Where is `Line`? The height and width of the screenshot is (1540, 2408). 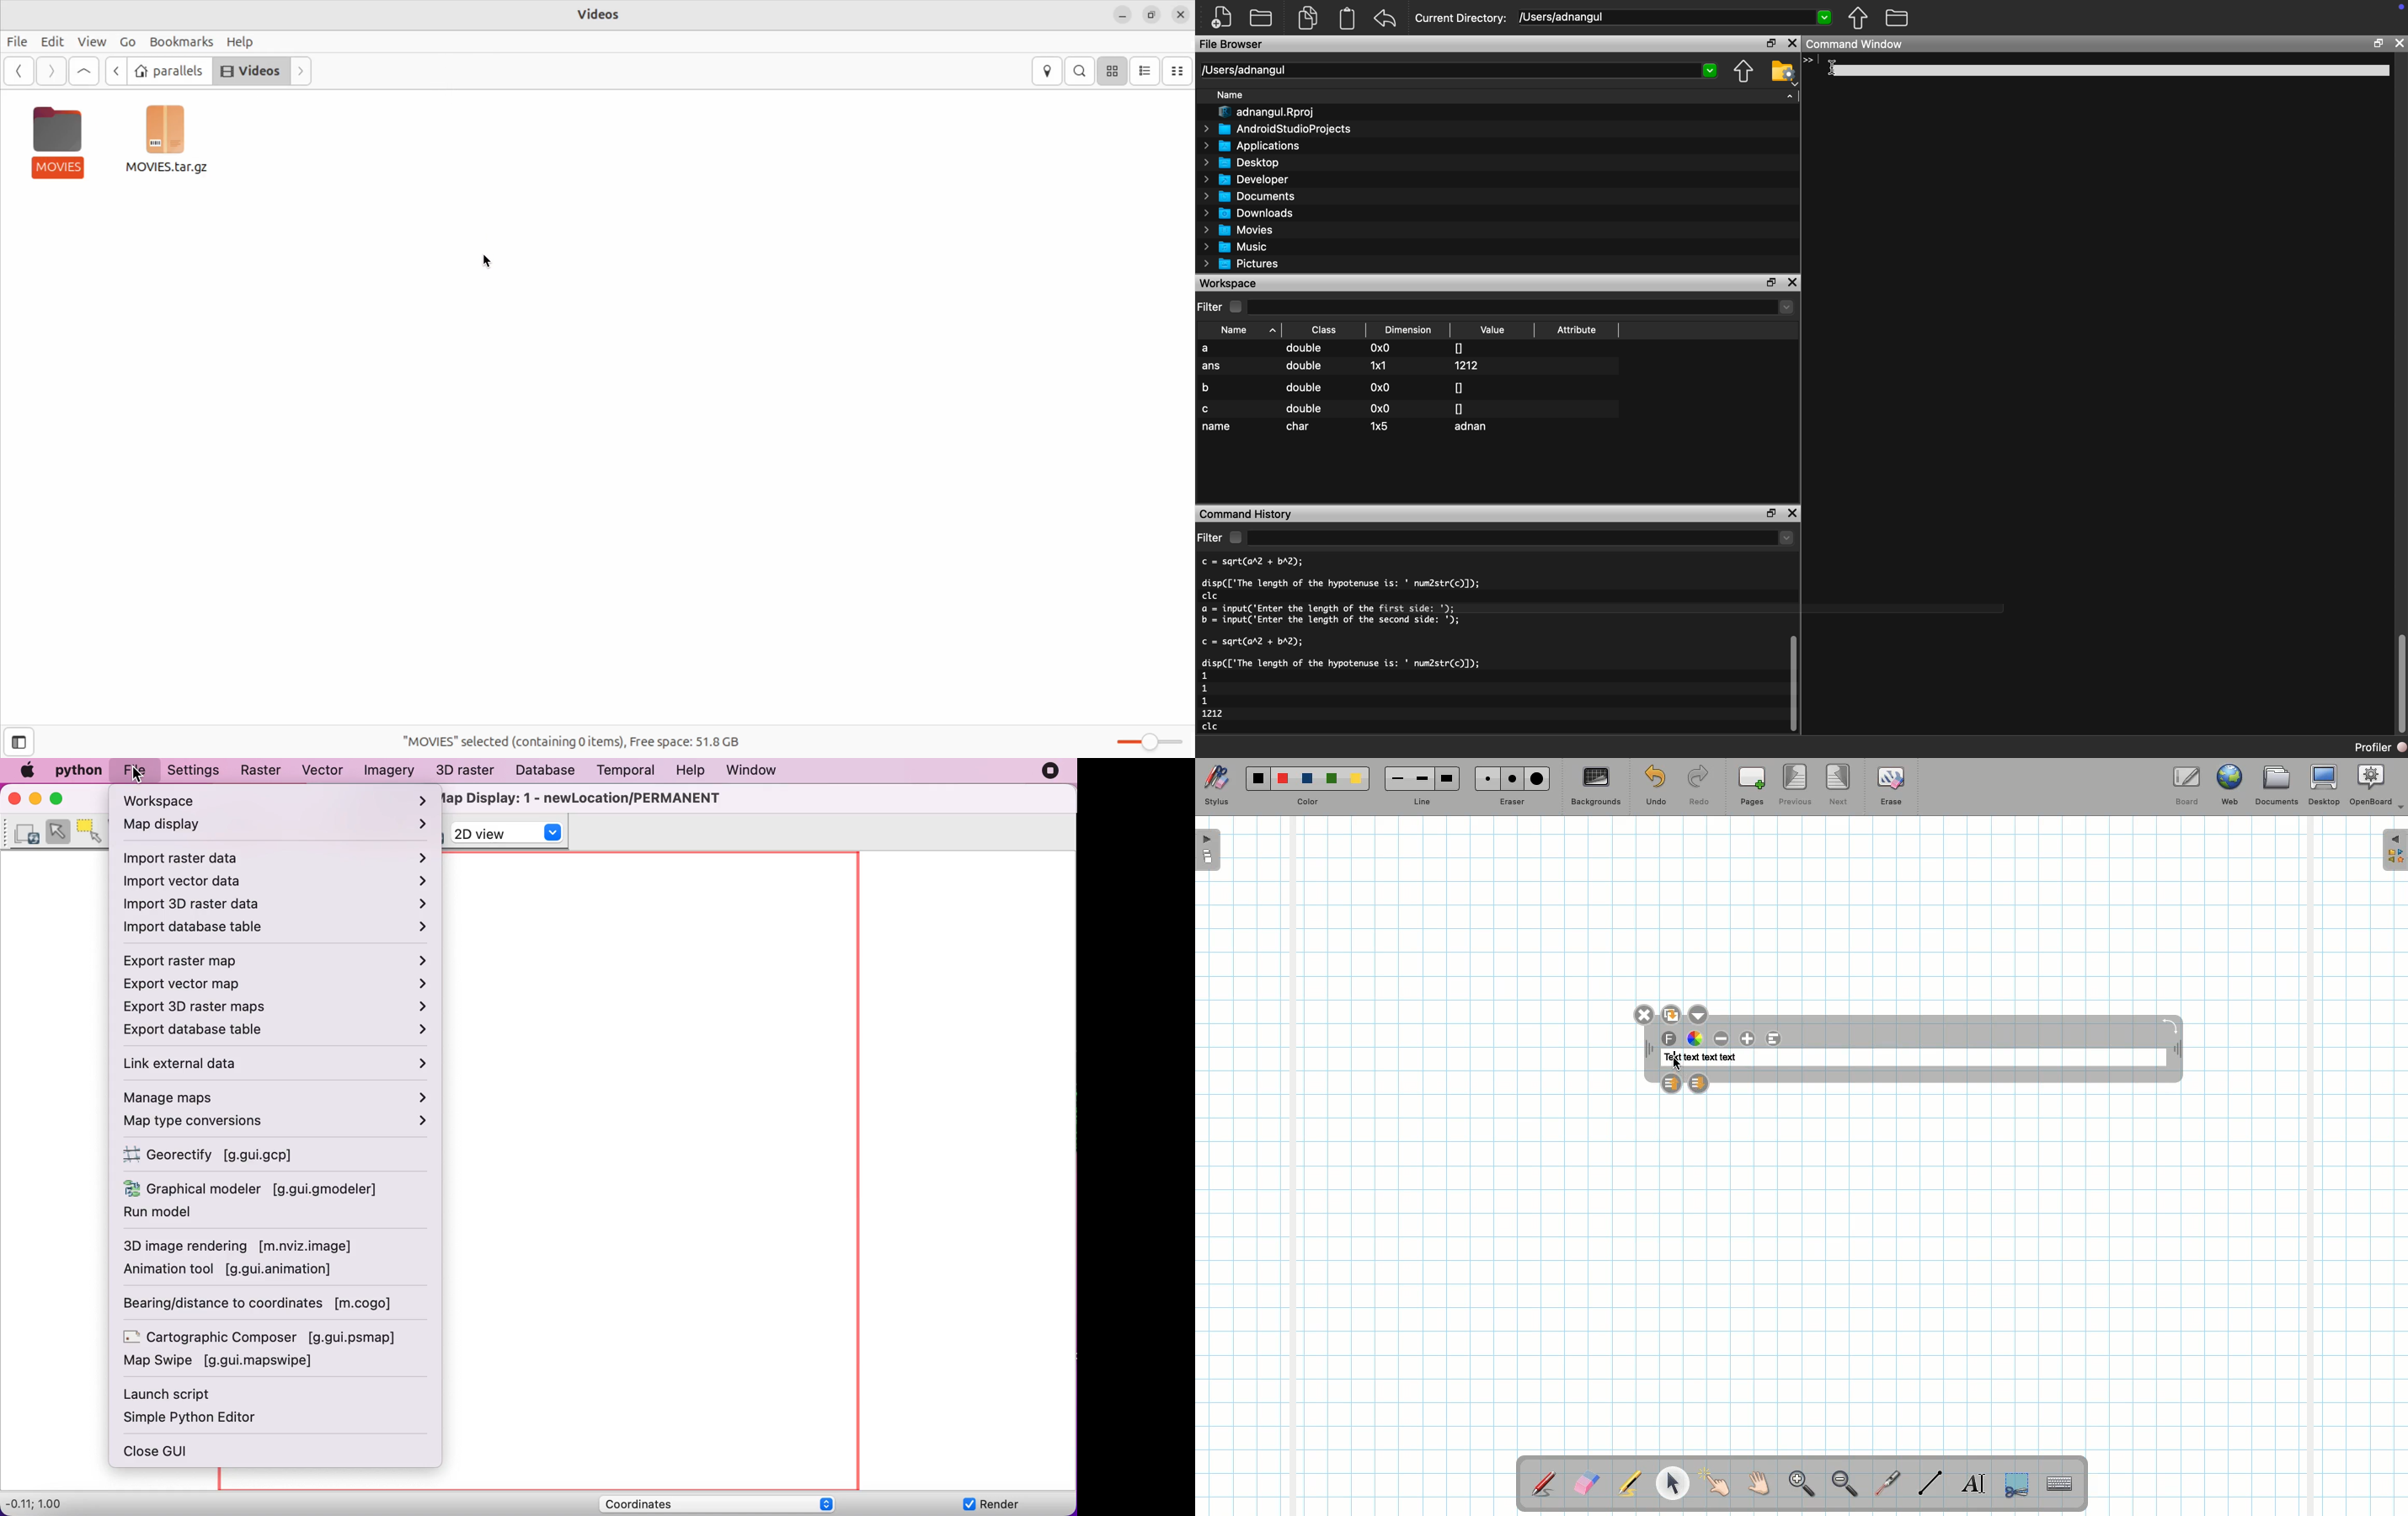
Line is located at coordinates (1422, 803).